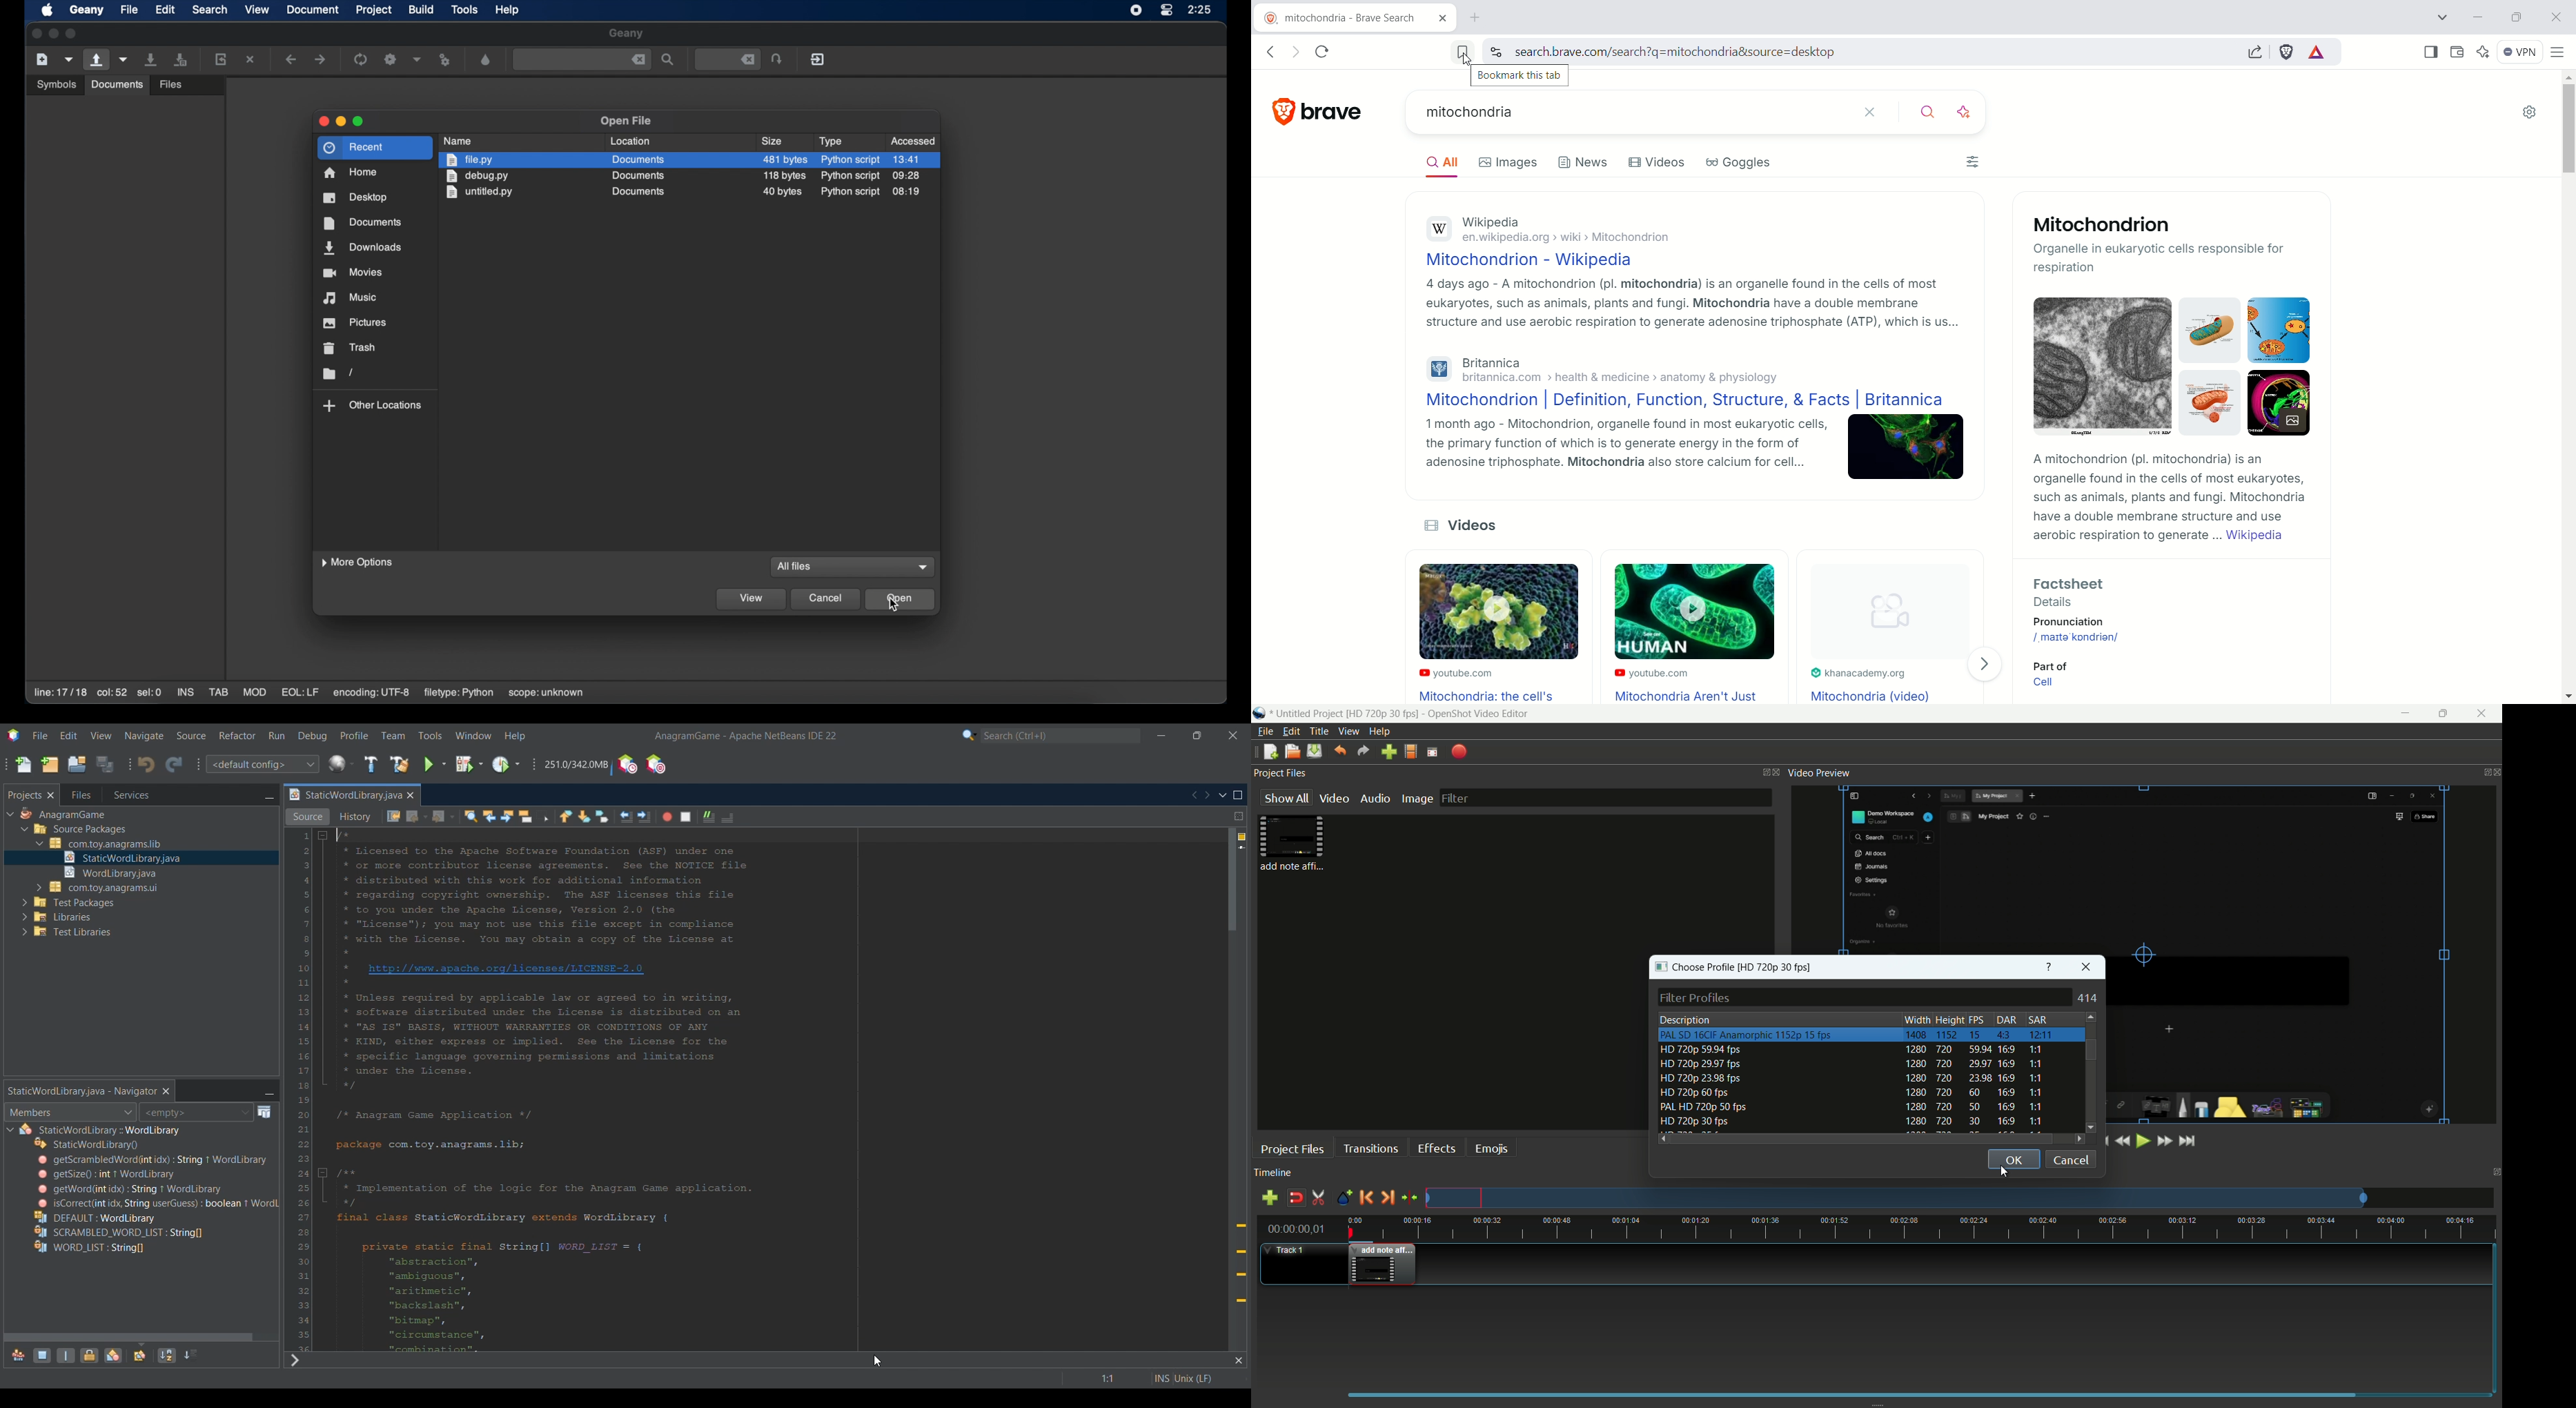  Describe the element at coordinates (130, 795) in the screenshot. I see `Go to services` at that location.